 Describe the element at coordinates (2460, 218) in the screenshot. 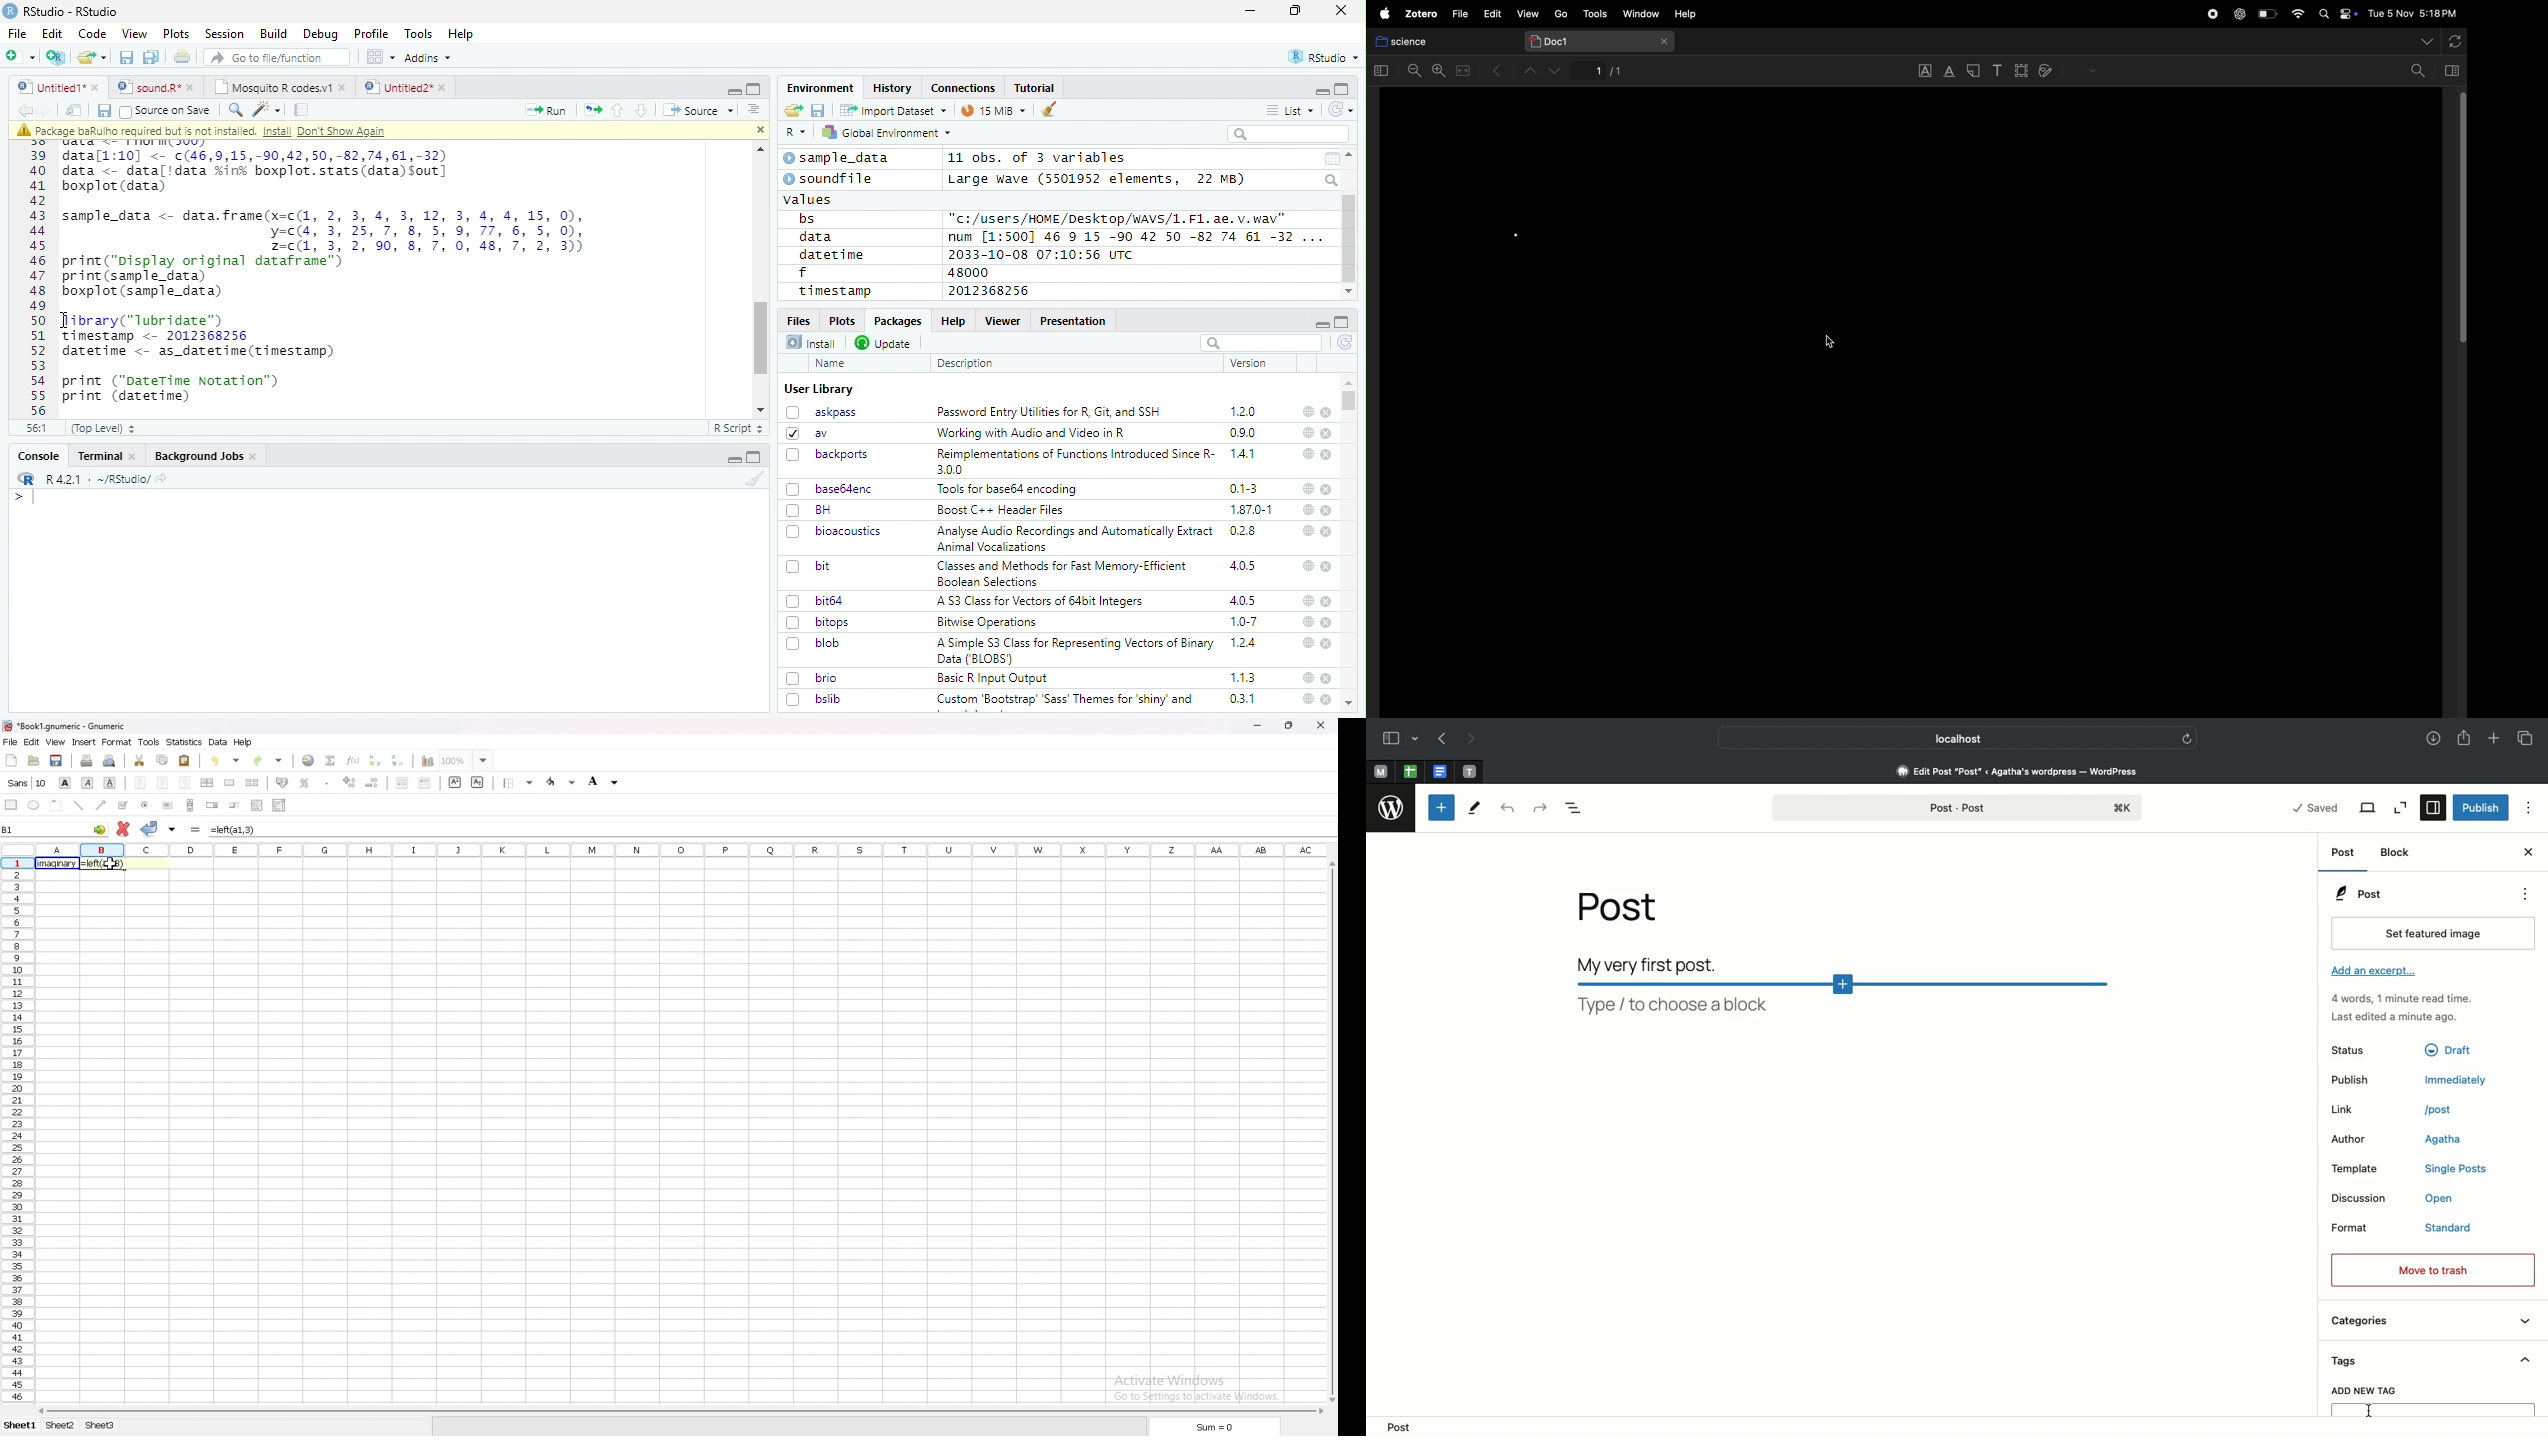

I see `toggle` at that location.